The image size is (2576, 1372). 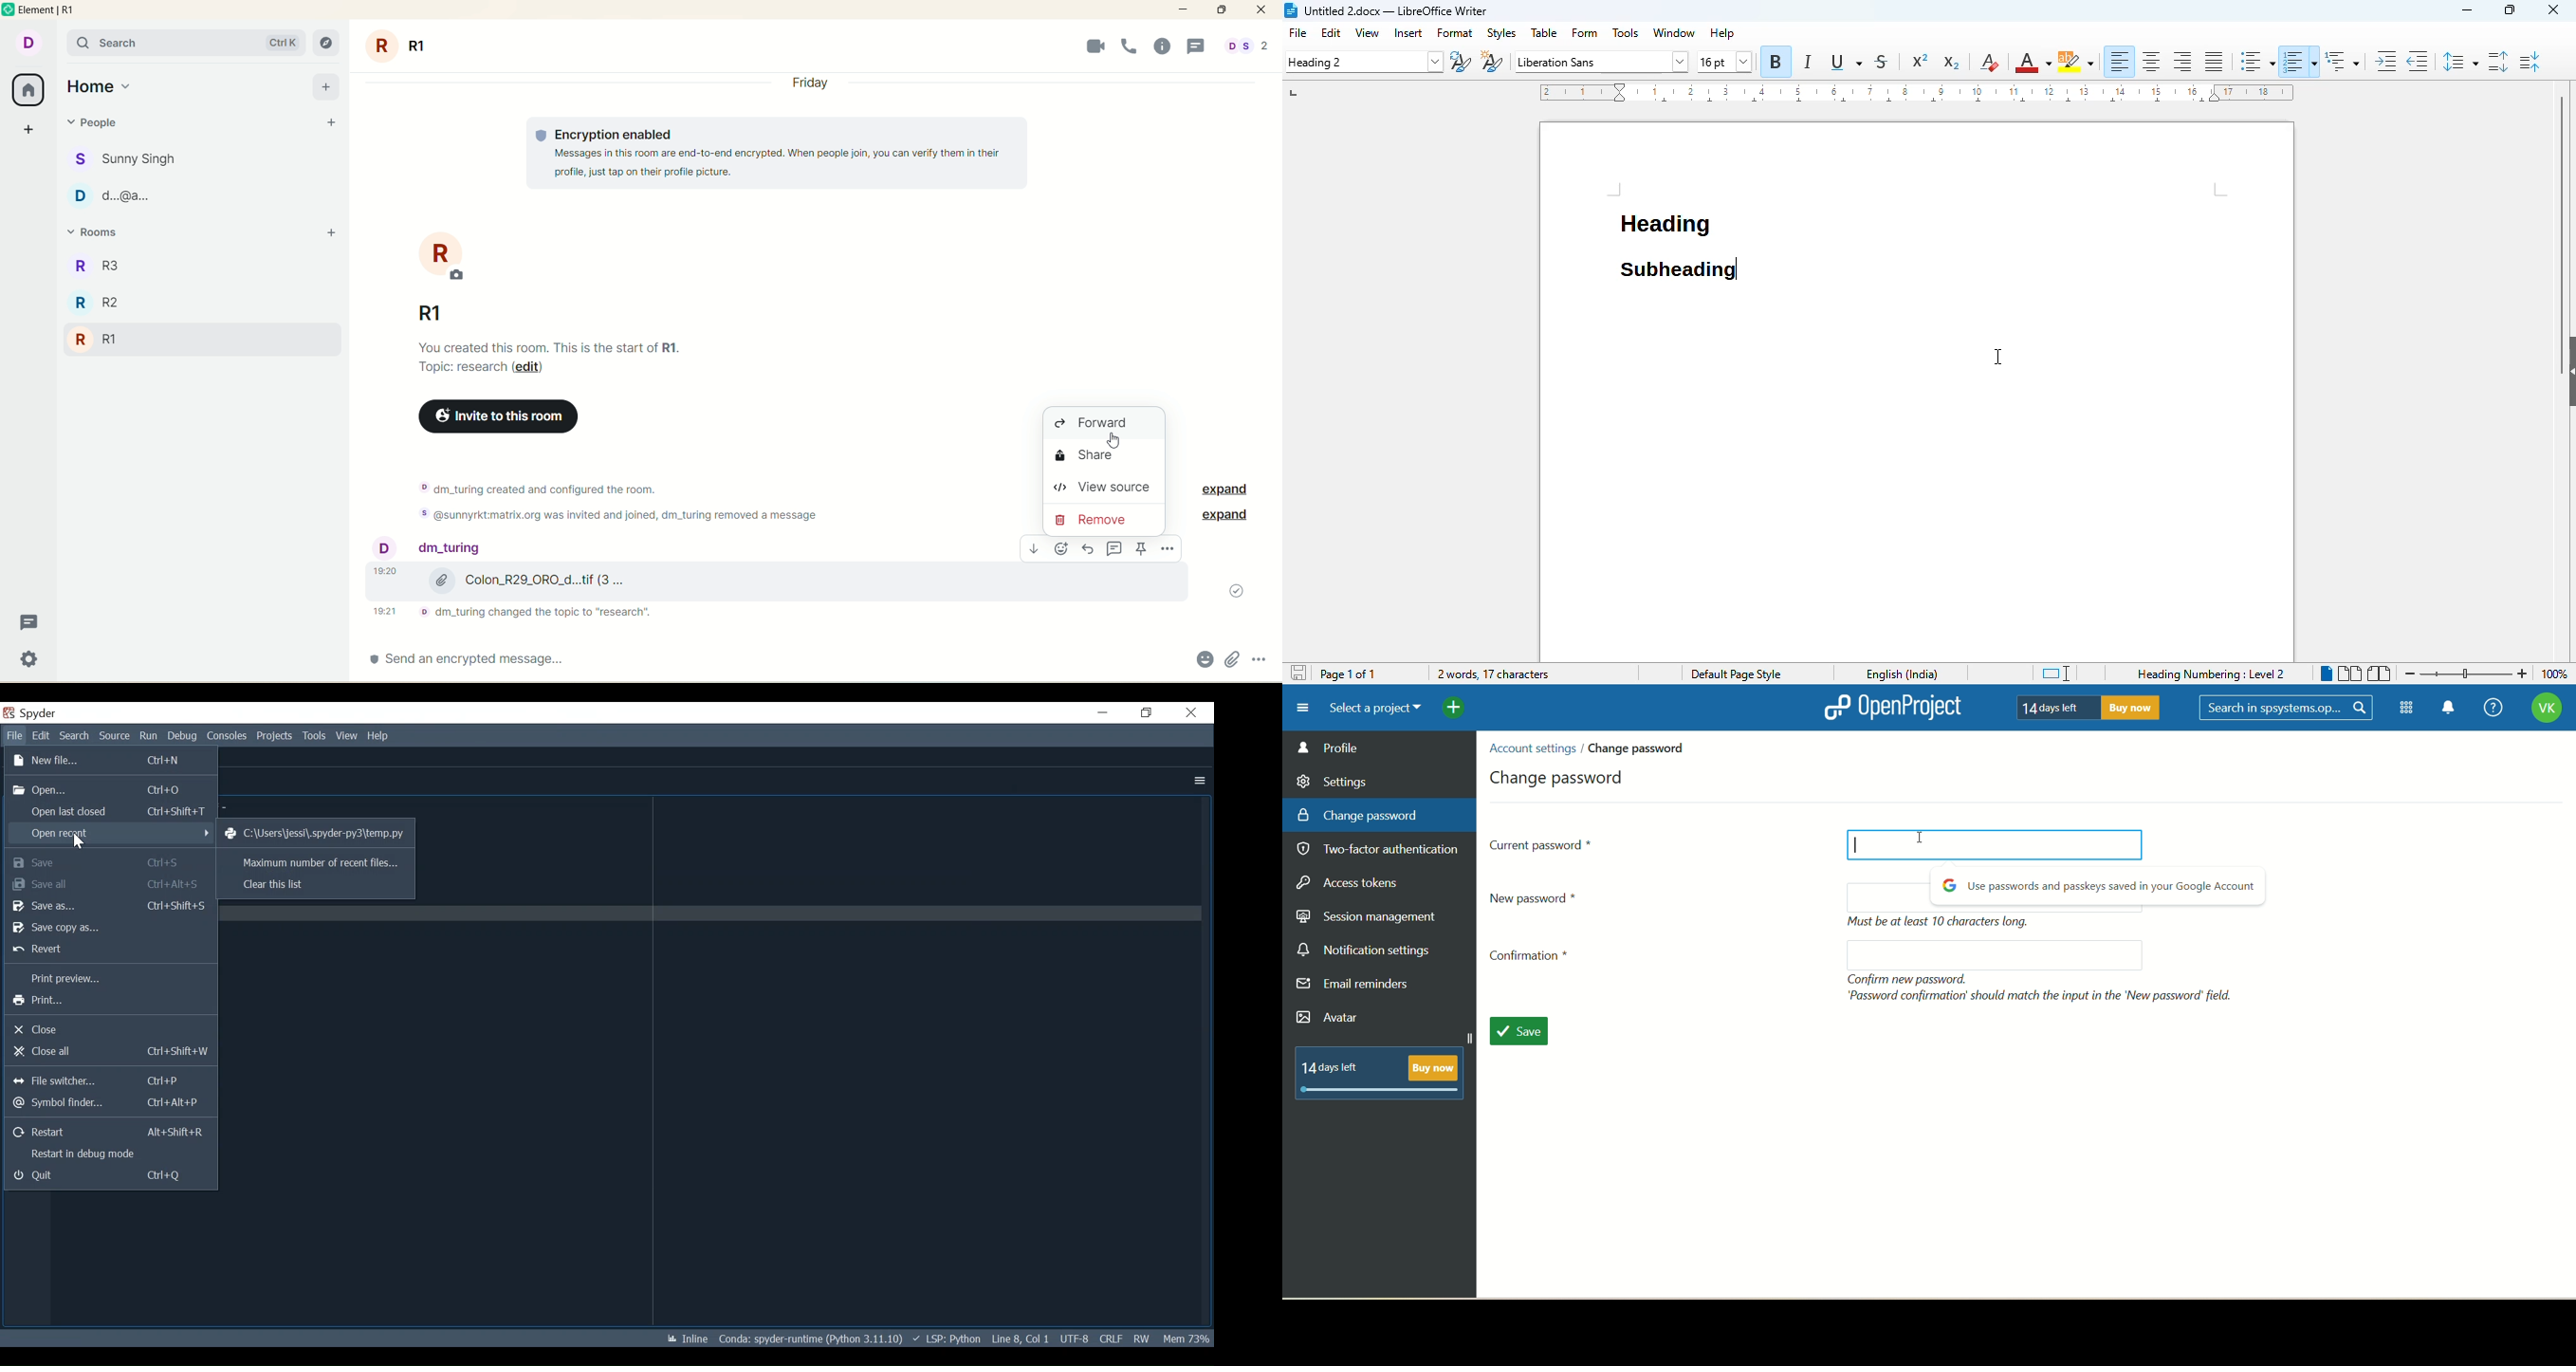 What do you see at coordinates (331, 233) in the screenshot?
I see `add` at bounding box center [331, 233].